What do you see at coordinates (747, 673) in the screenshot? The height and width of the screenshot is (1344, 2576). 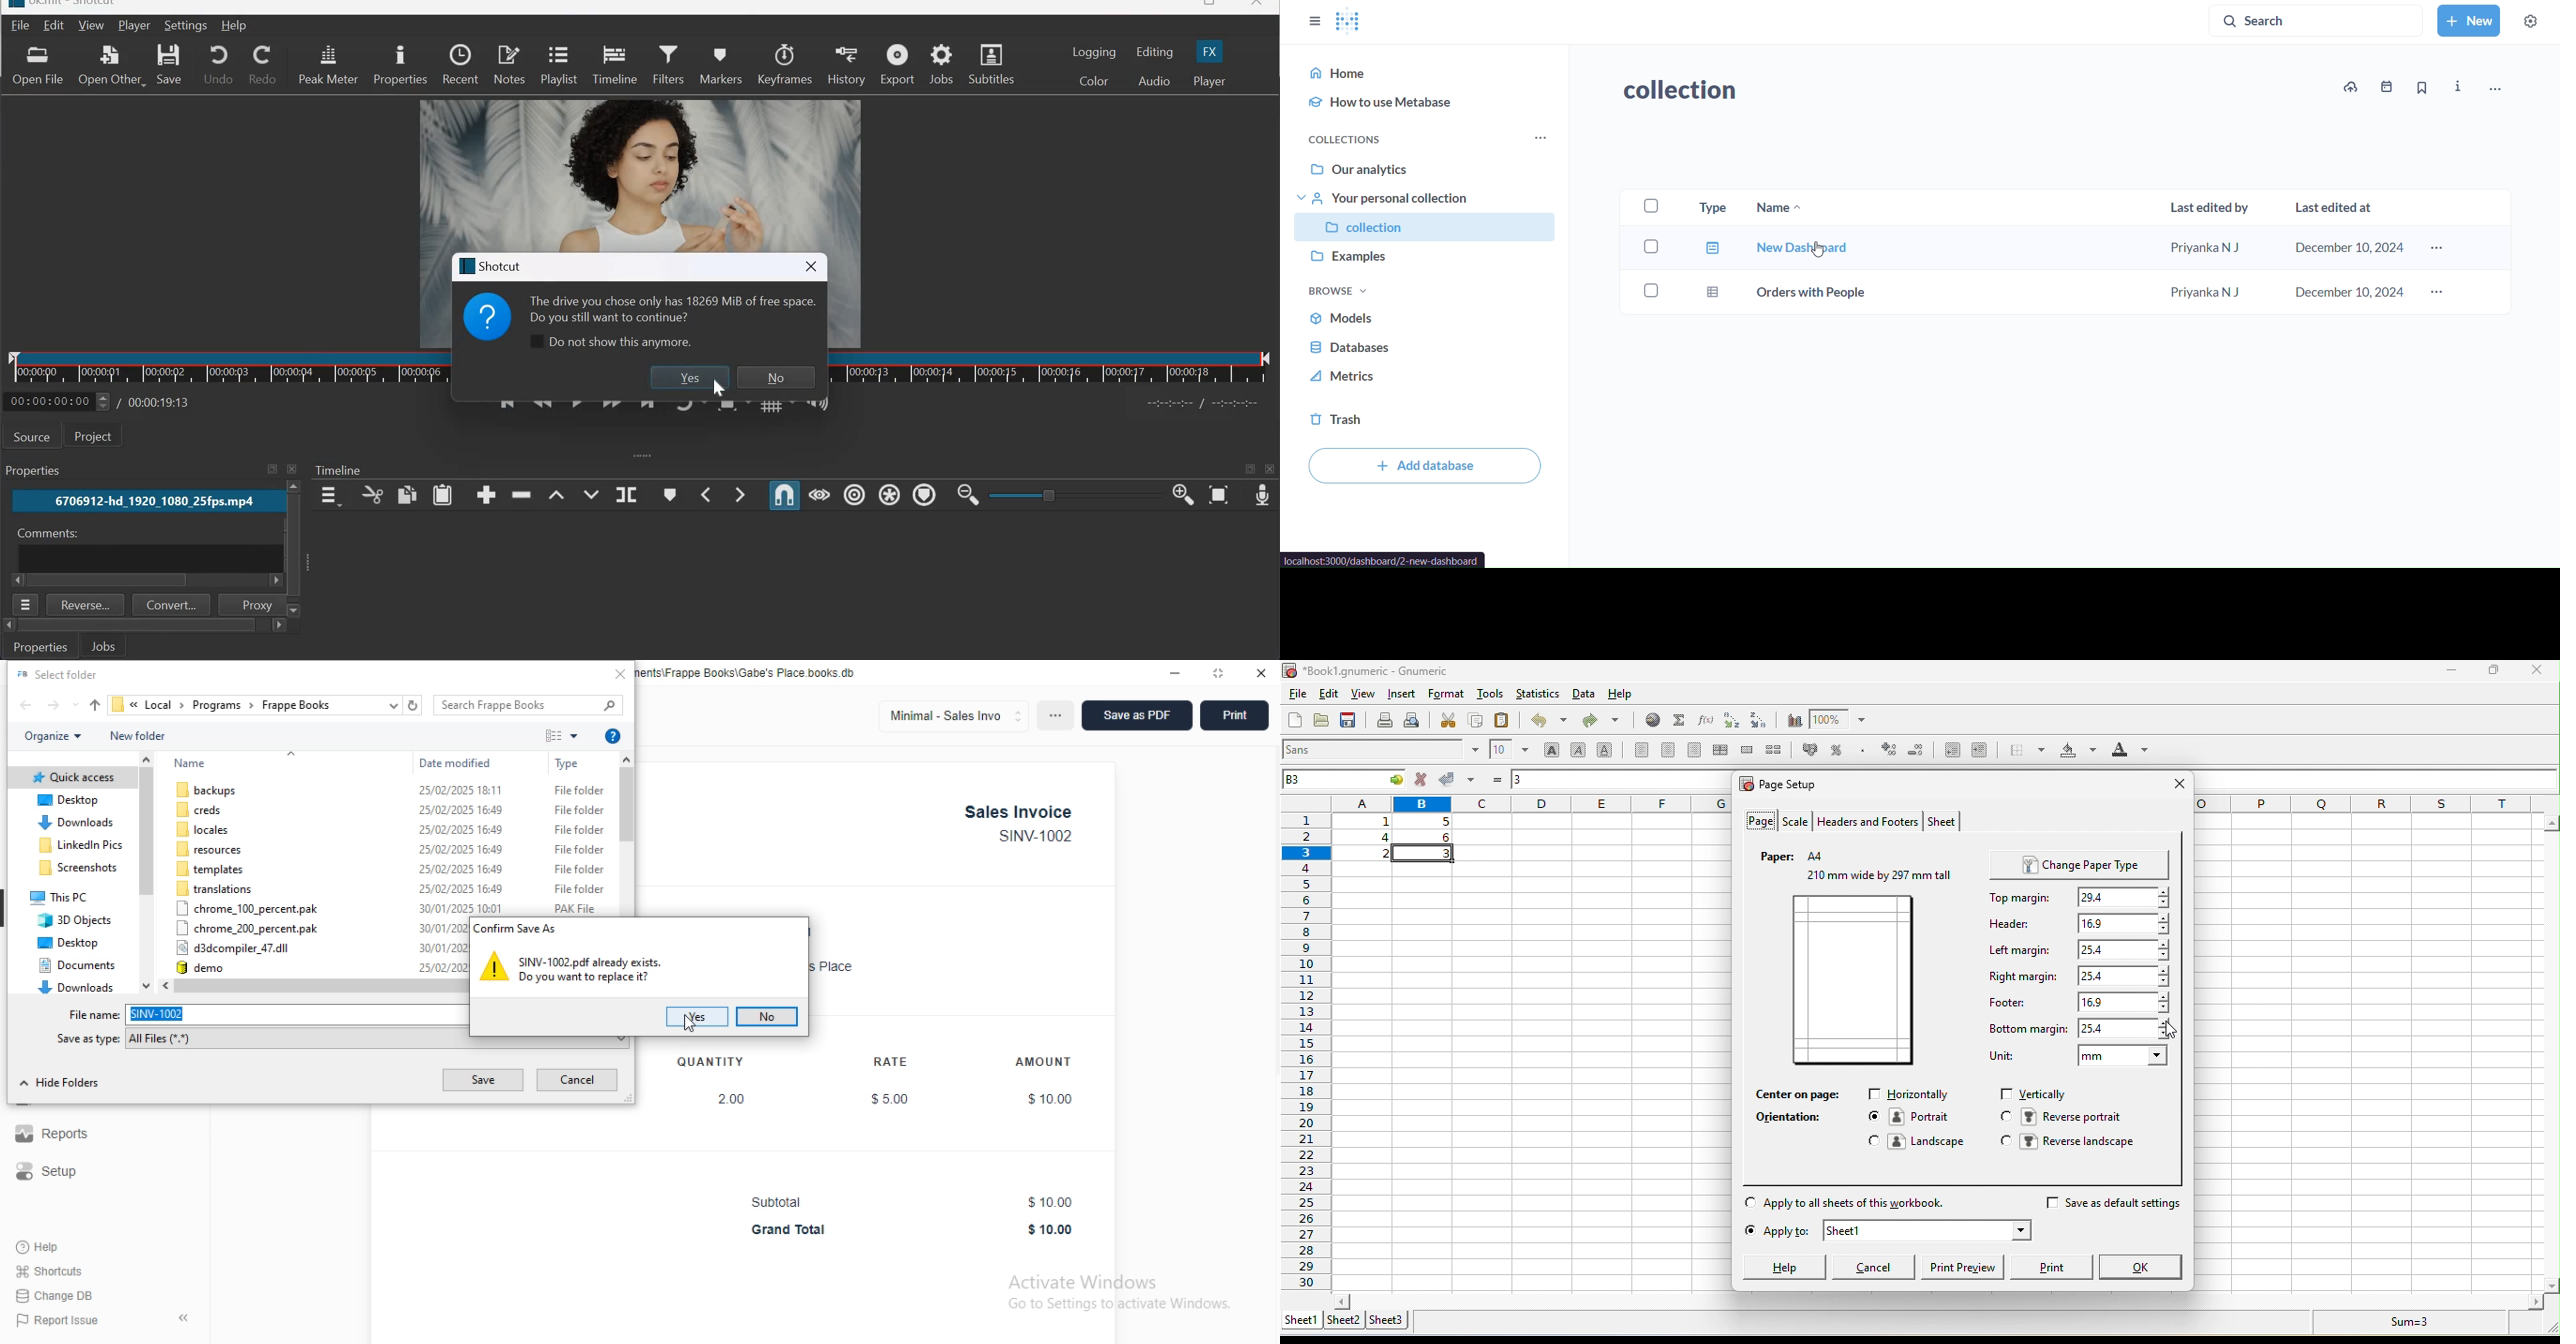 I see `Gabe's Place - C:\Users\user\Documents\Frappe Books\Gabe's Place.books db` at bounding box center [747, 673].